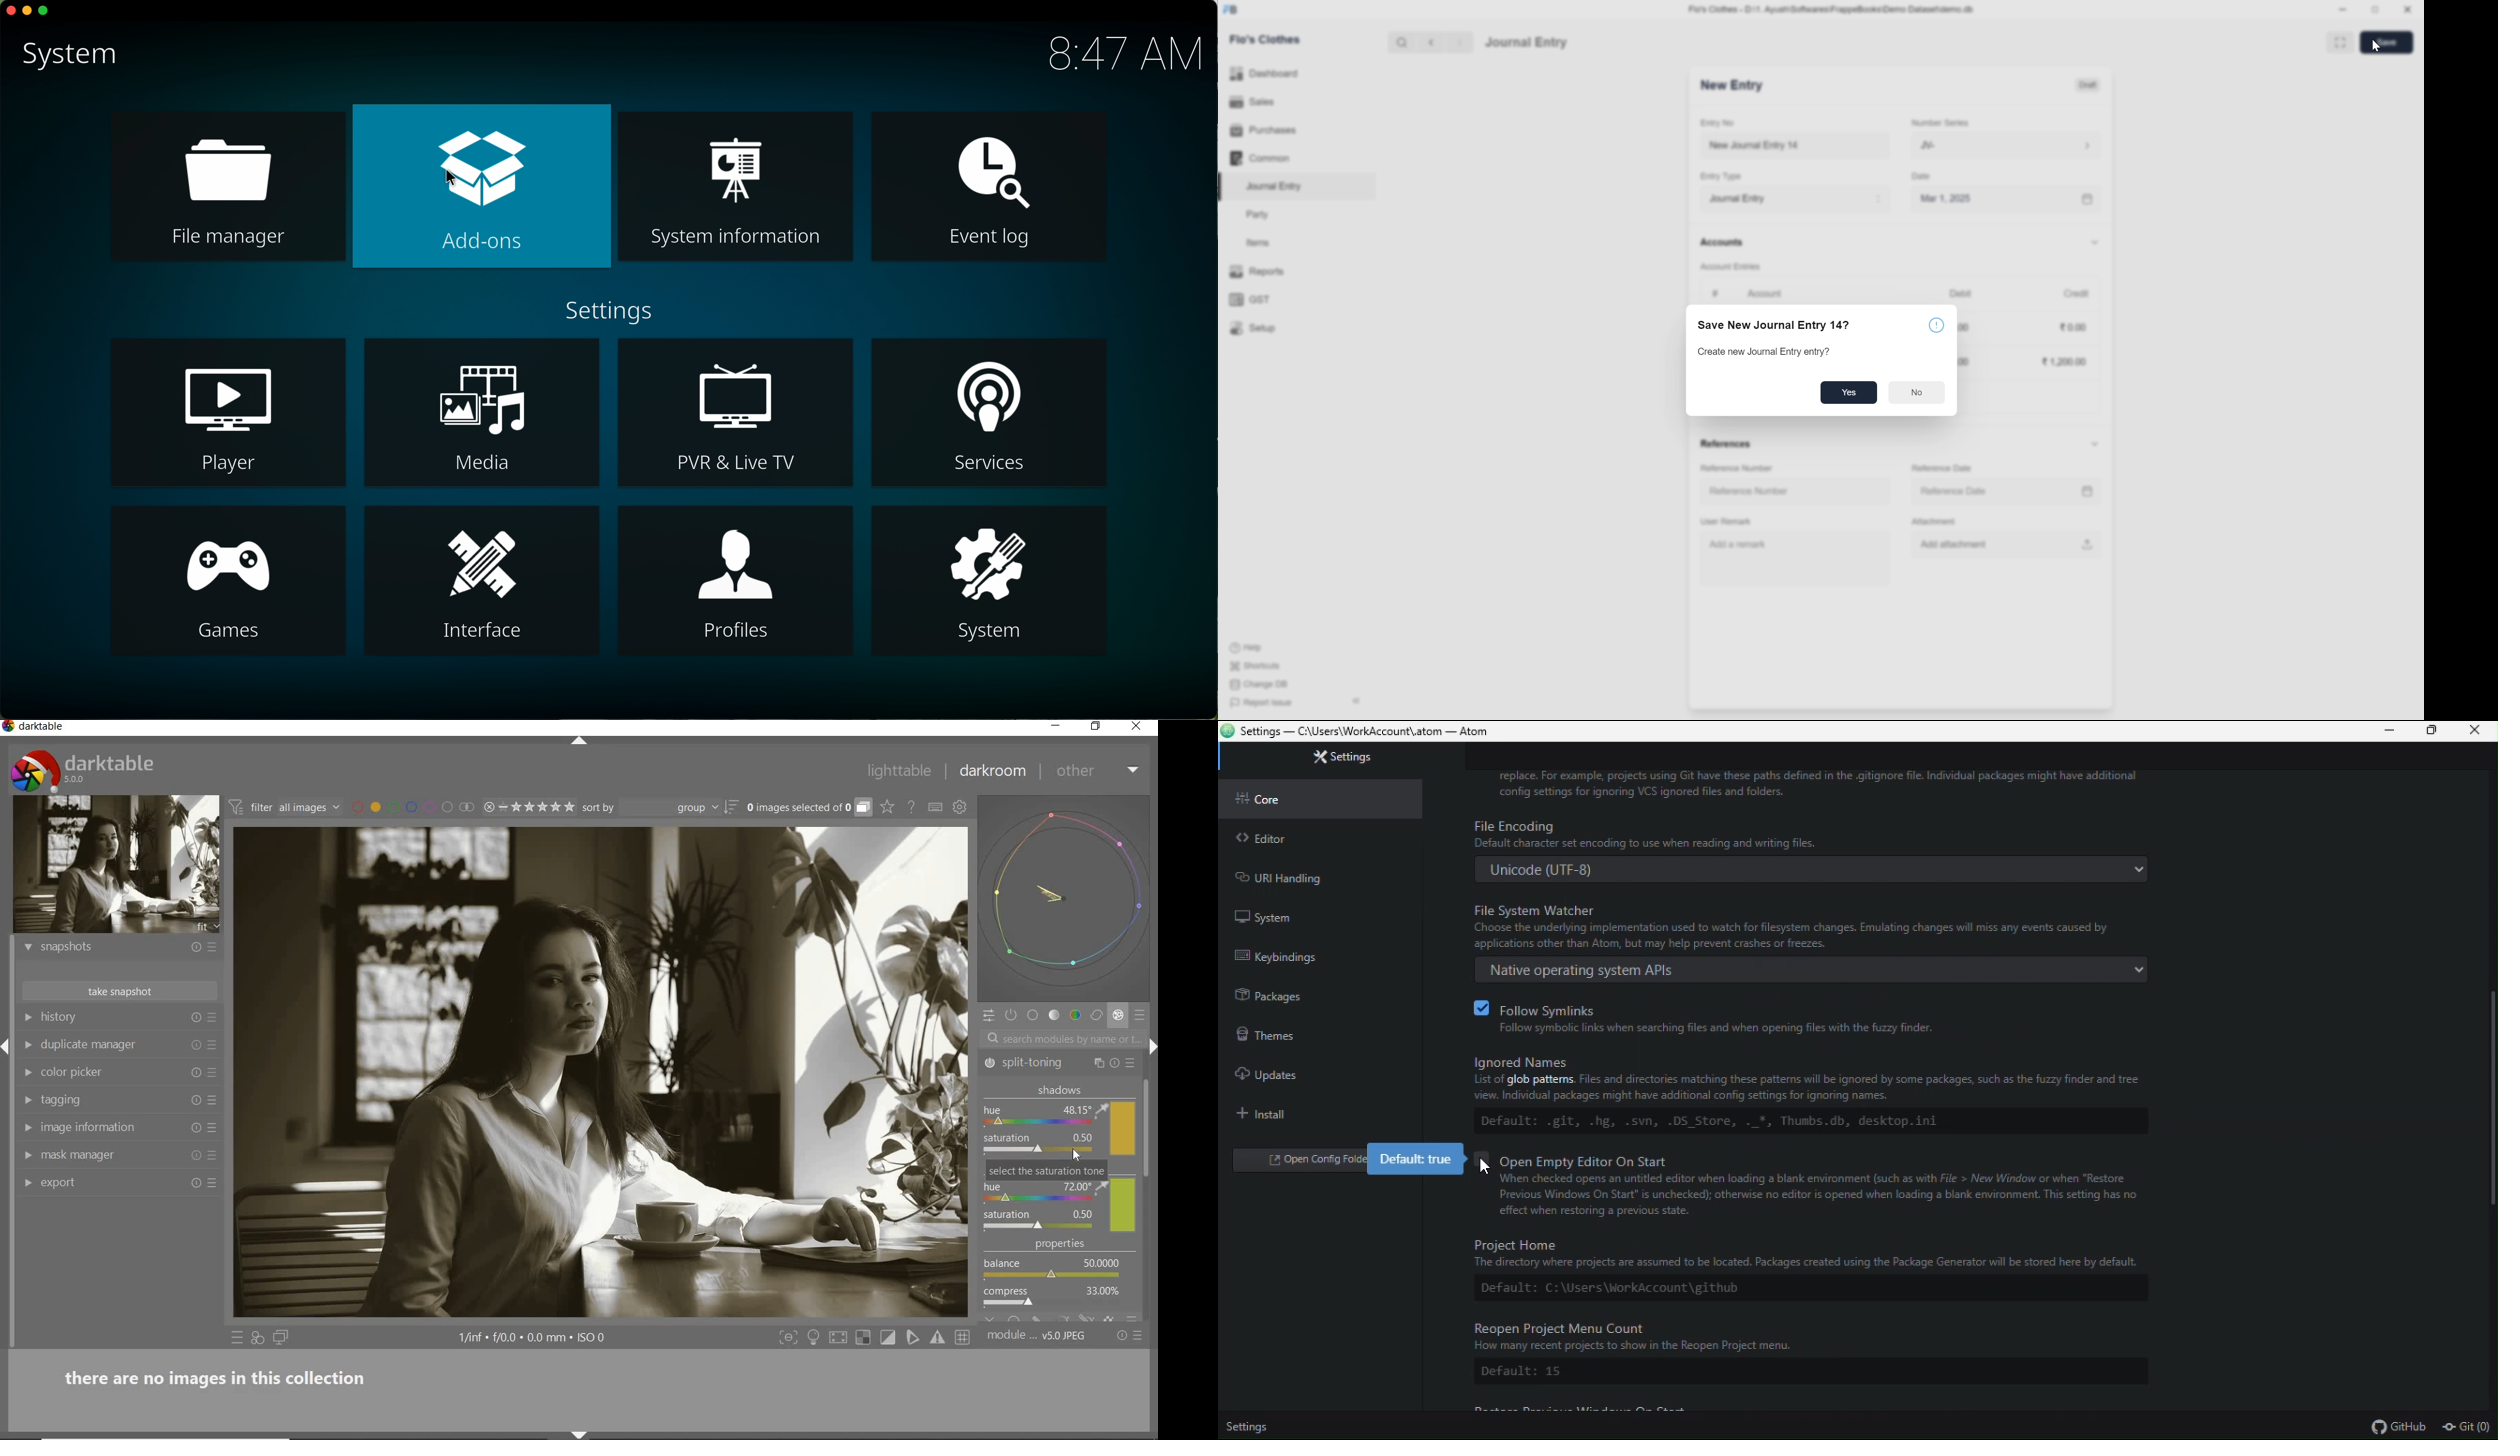 Image resolution: width=2520 pixels, height=1456 pixels. Describe the element at coordinates (1938, 326) in the screenshot. I see `caution` at that location.